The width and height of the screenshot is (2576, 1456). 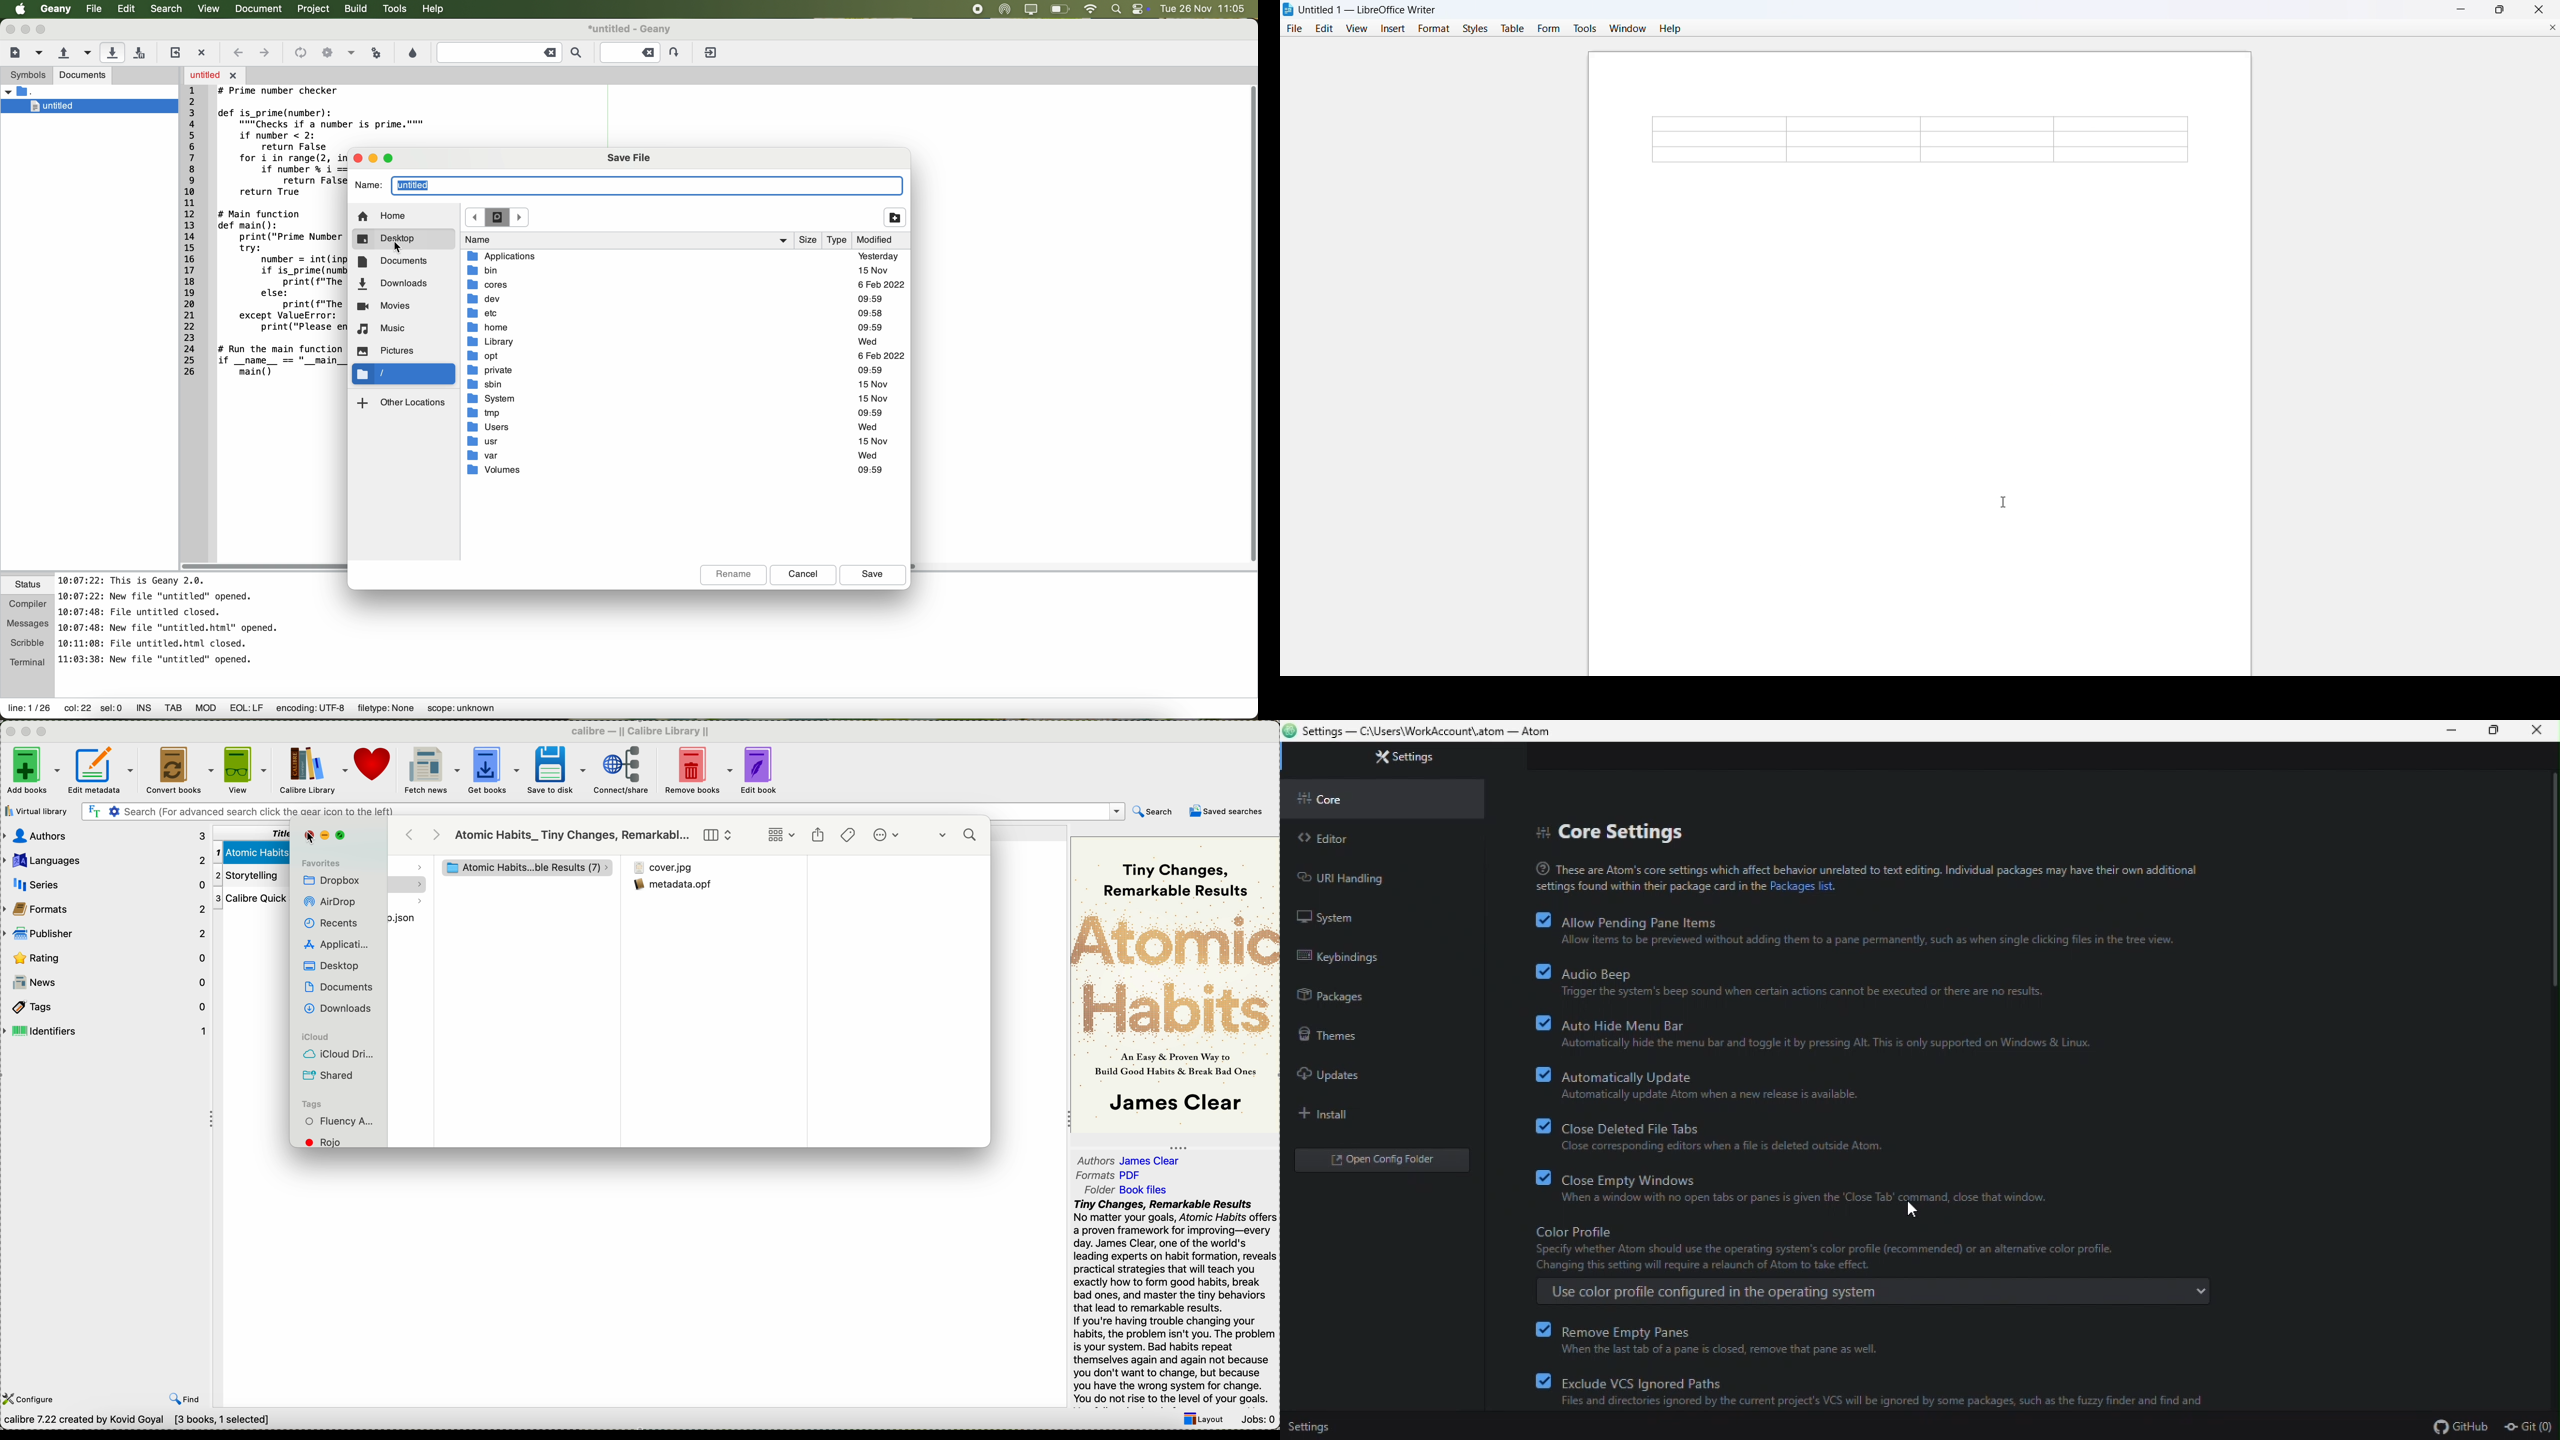 What do you see at coordinates (706, 891) in the screenshot?
I see `json file` at bounding box center [706, 891].